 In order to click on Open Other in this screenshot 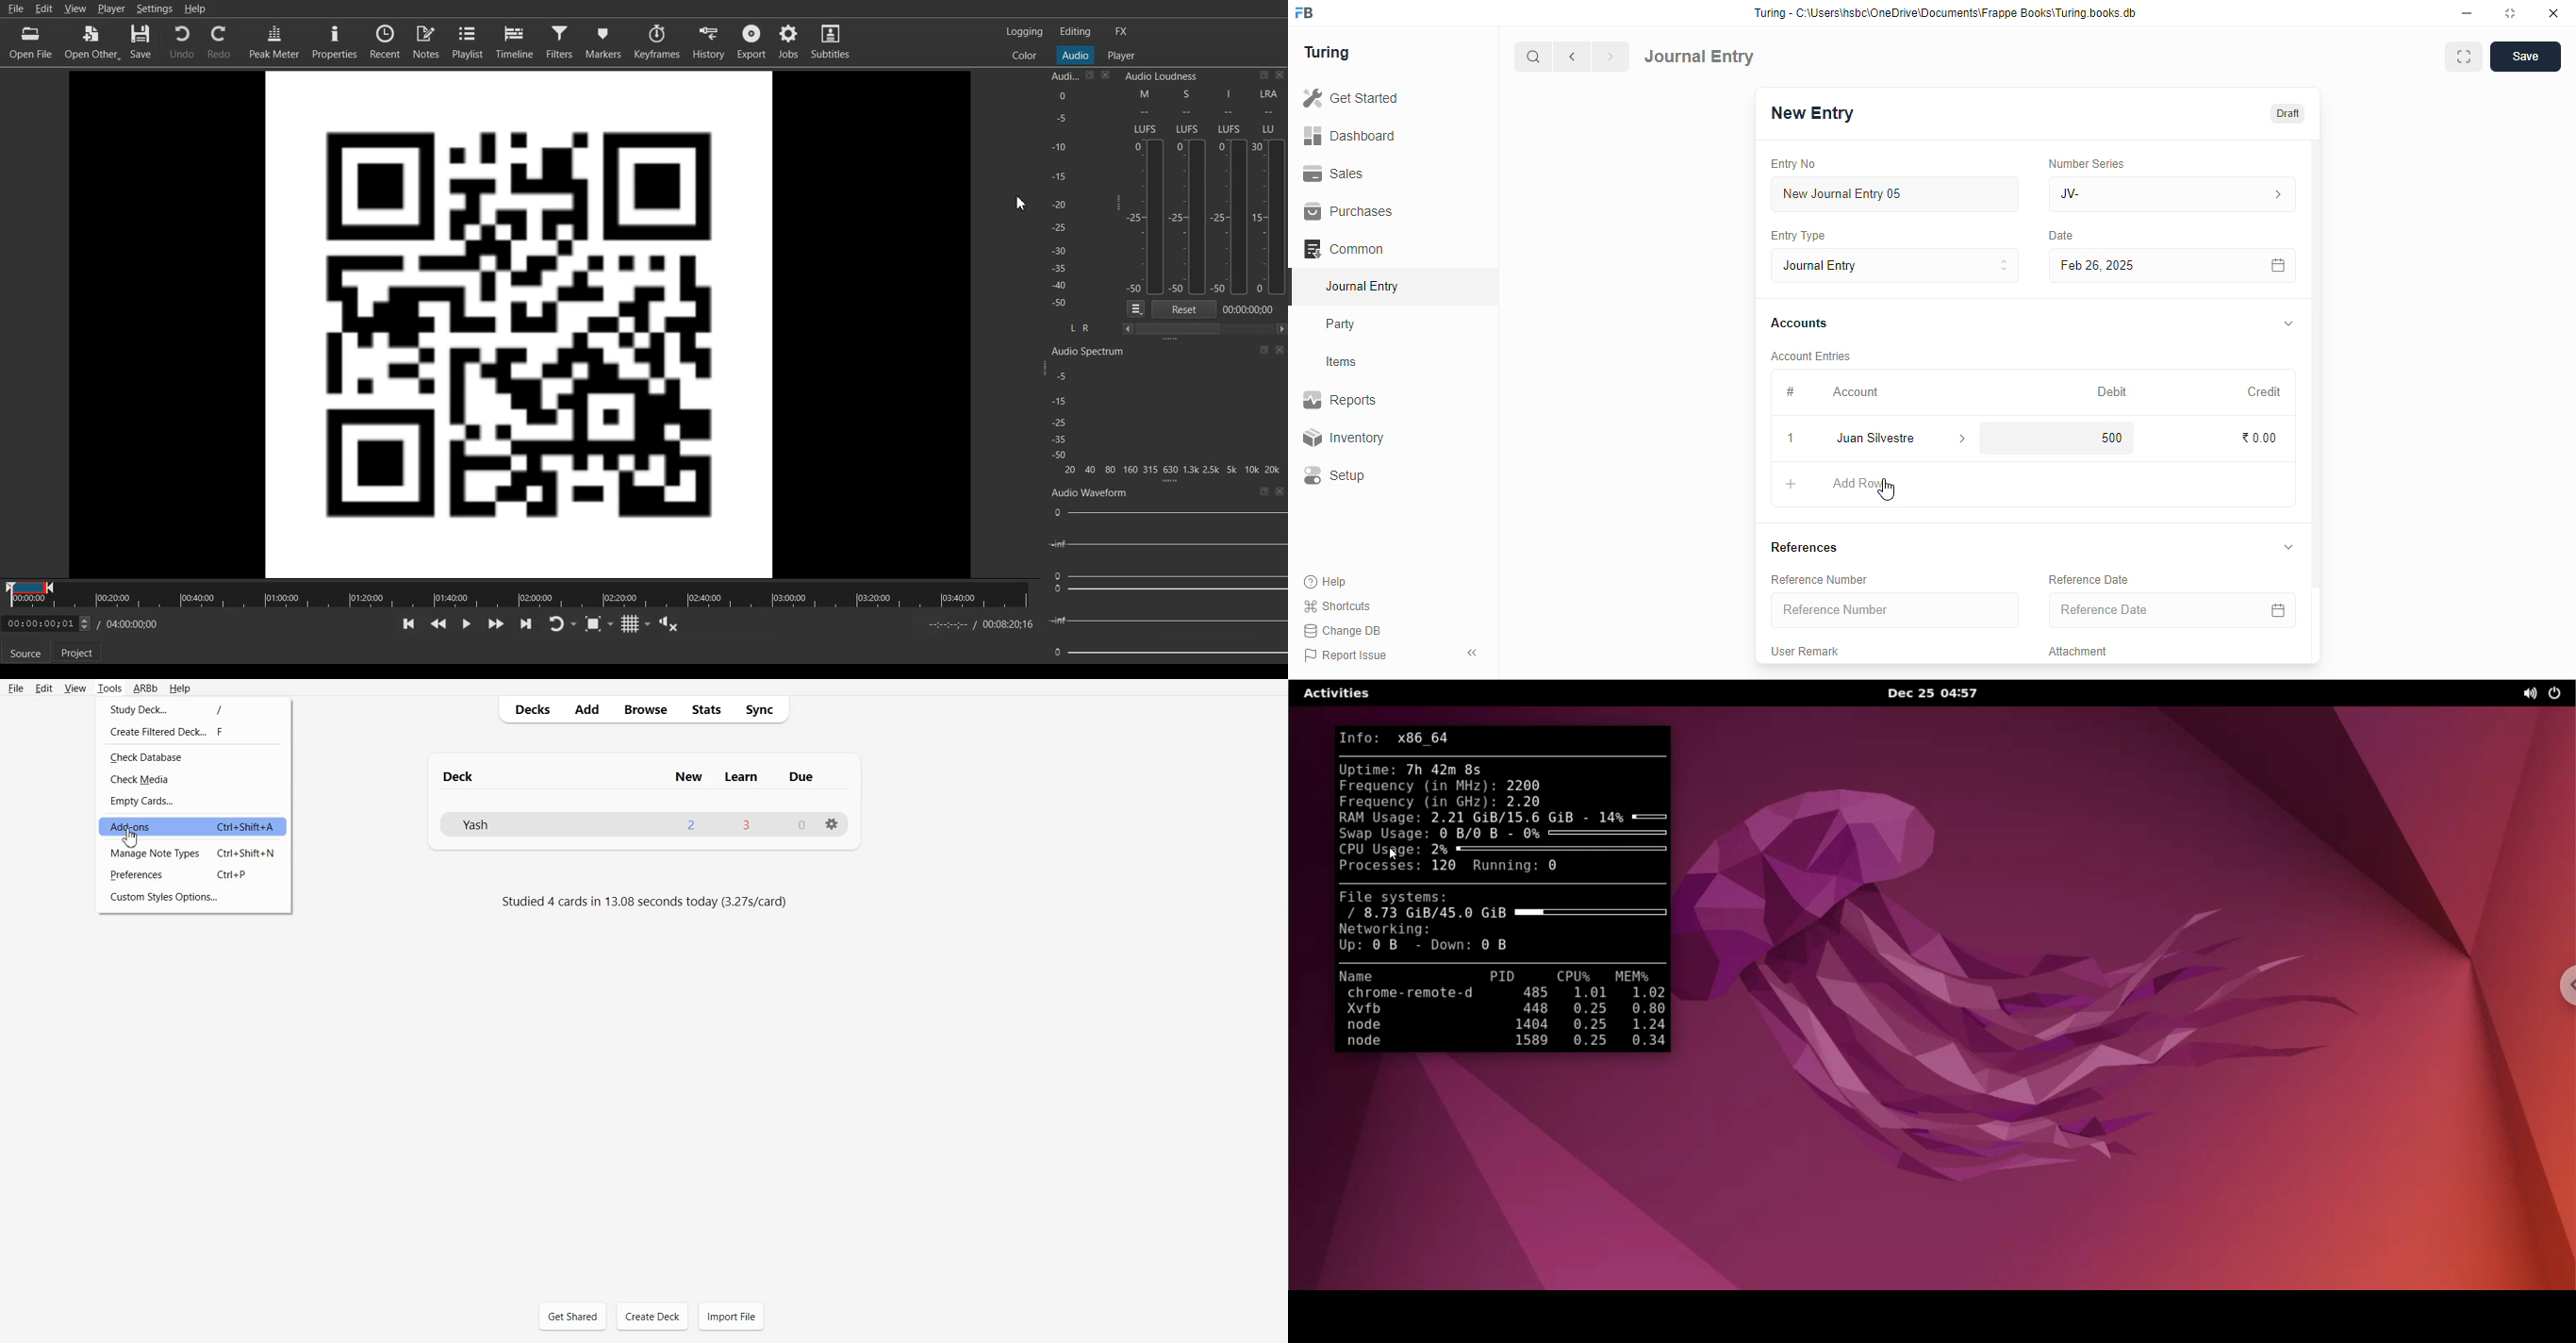, I will do `click(93, 42)`.